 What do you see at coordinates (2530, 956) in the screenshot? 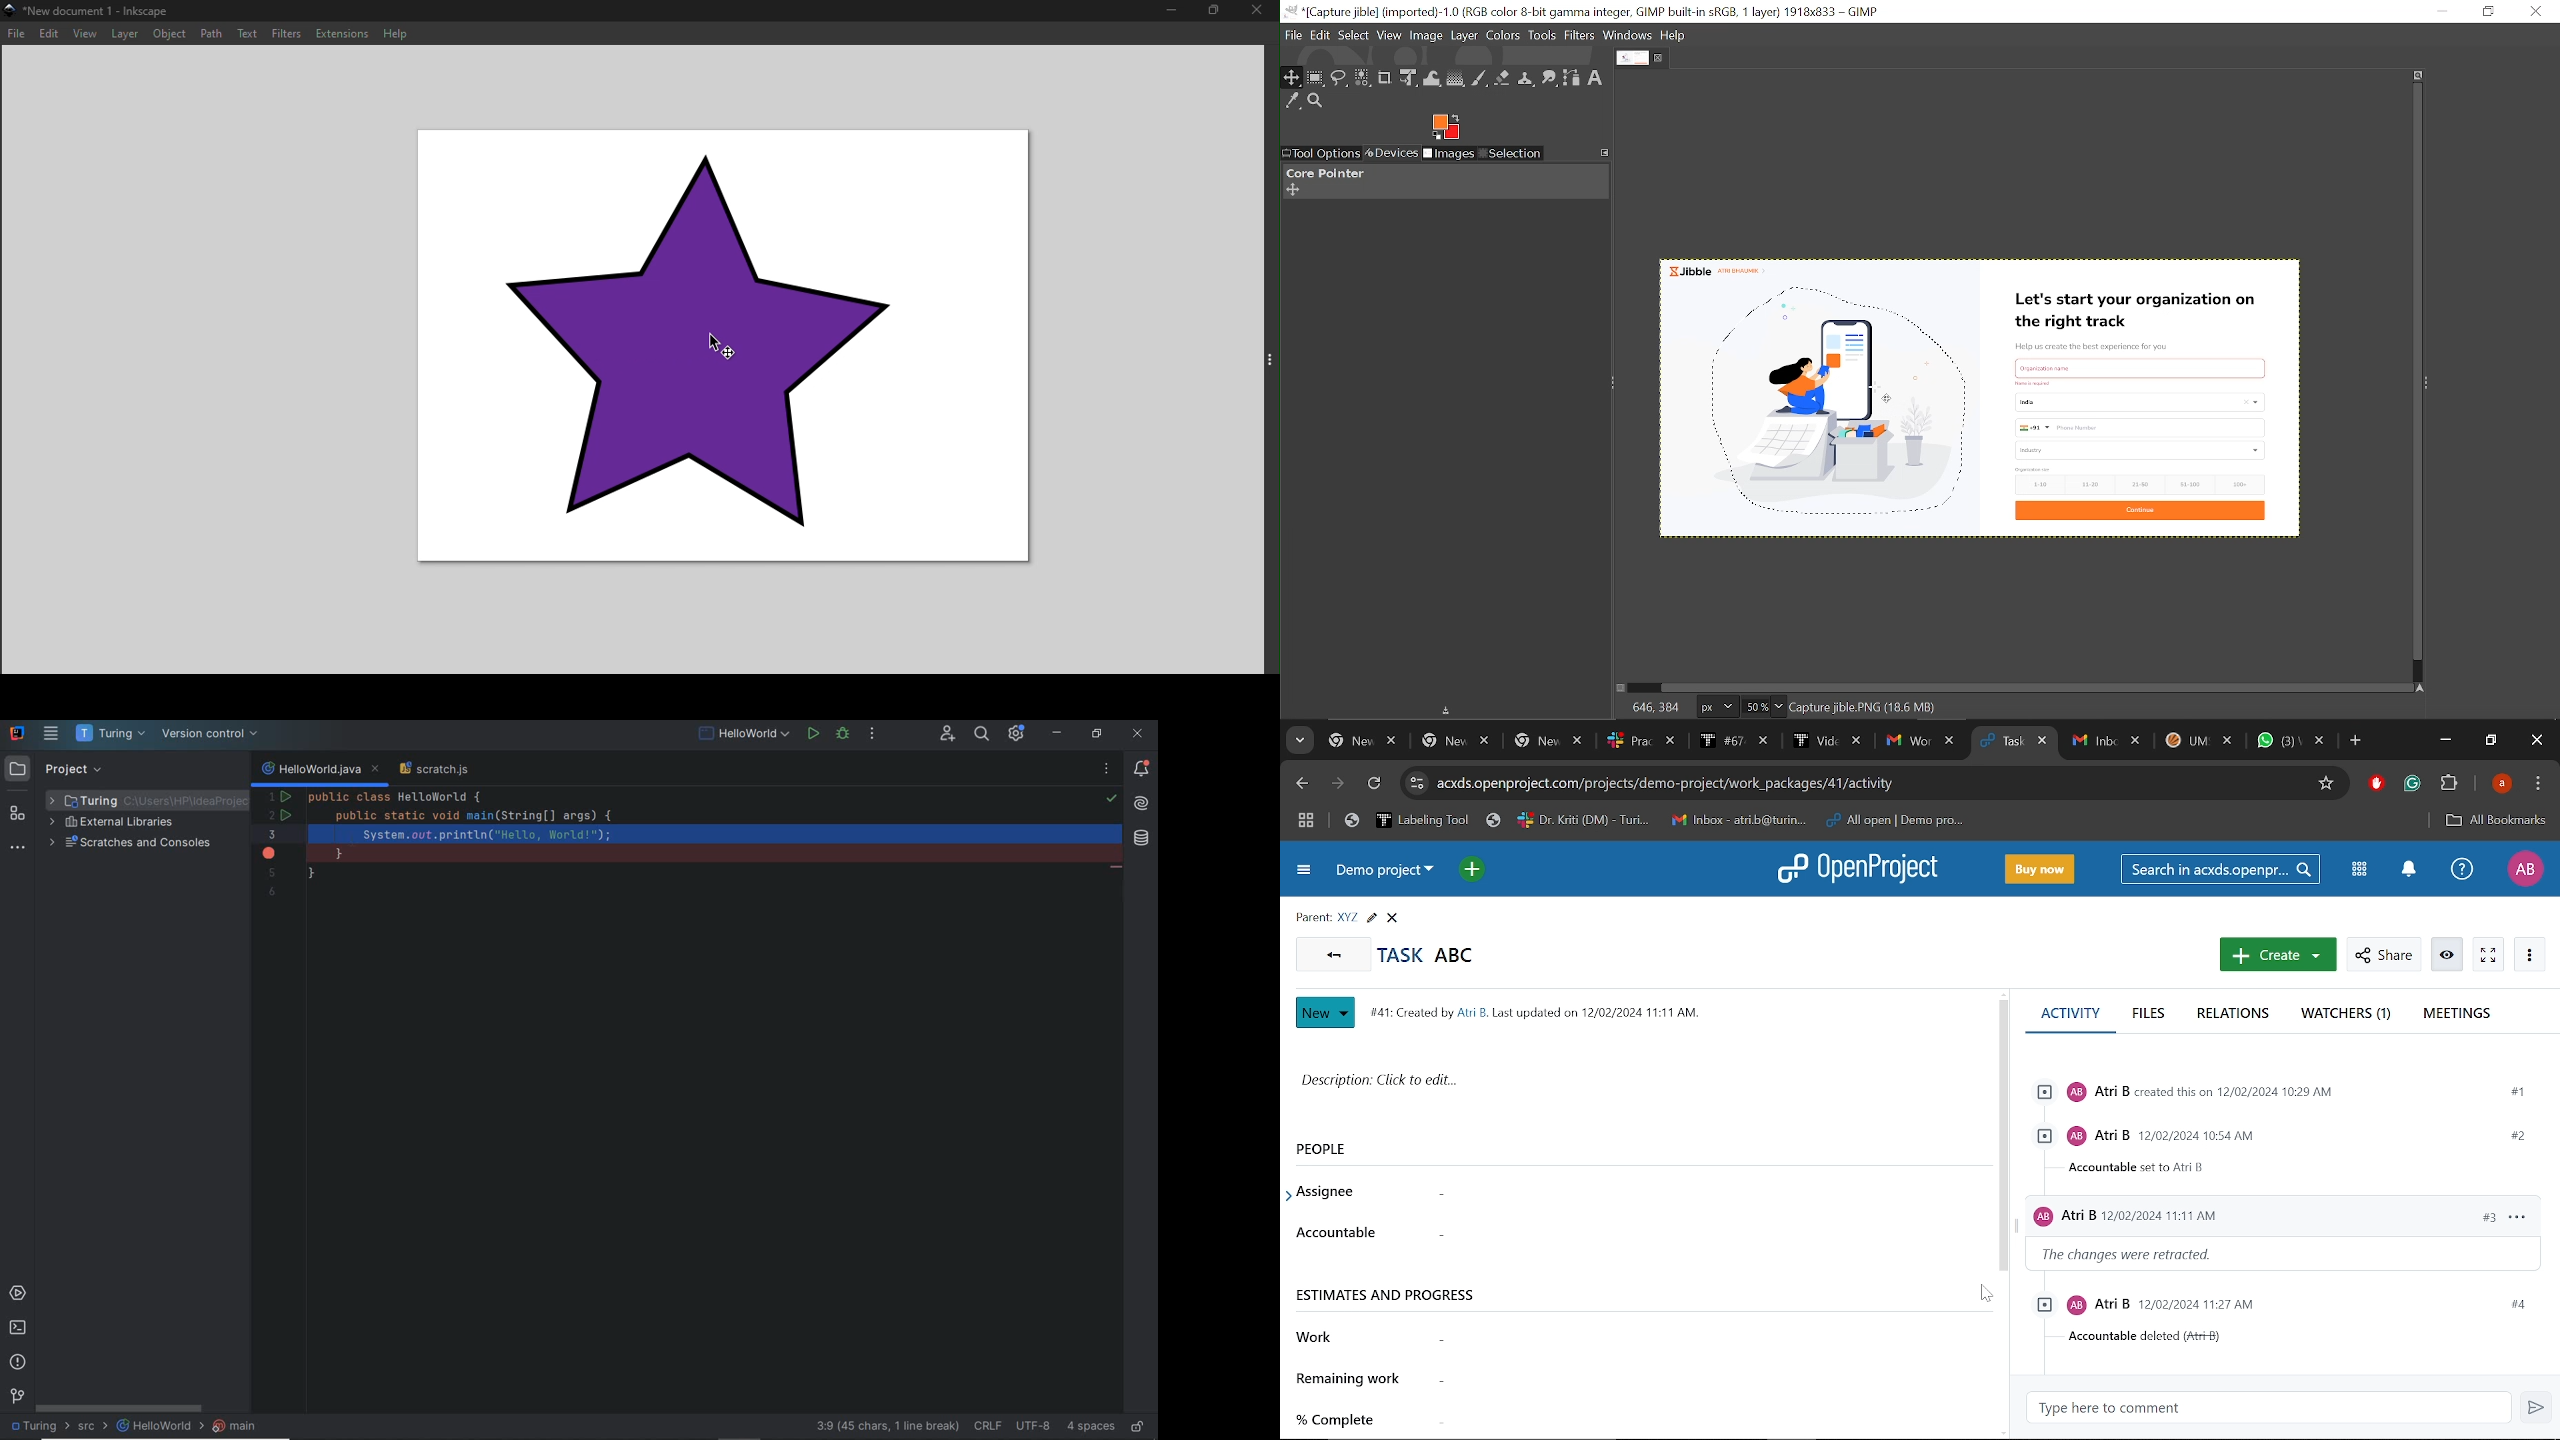
I see `More` at bounding box center [2530, 956].